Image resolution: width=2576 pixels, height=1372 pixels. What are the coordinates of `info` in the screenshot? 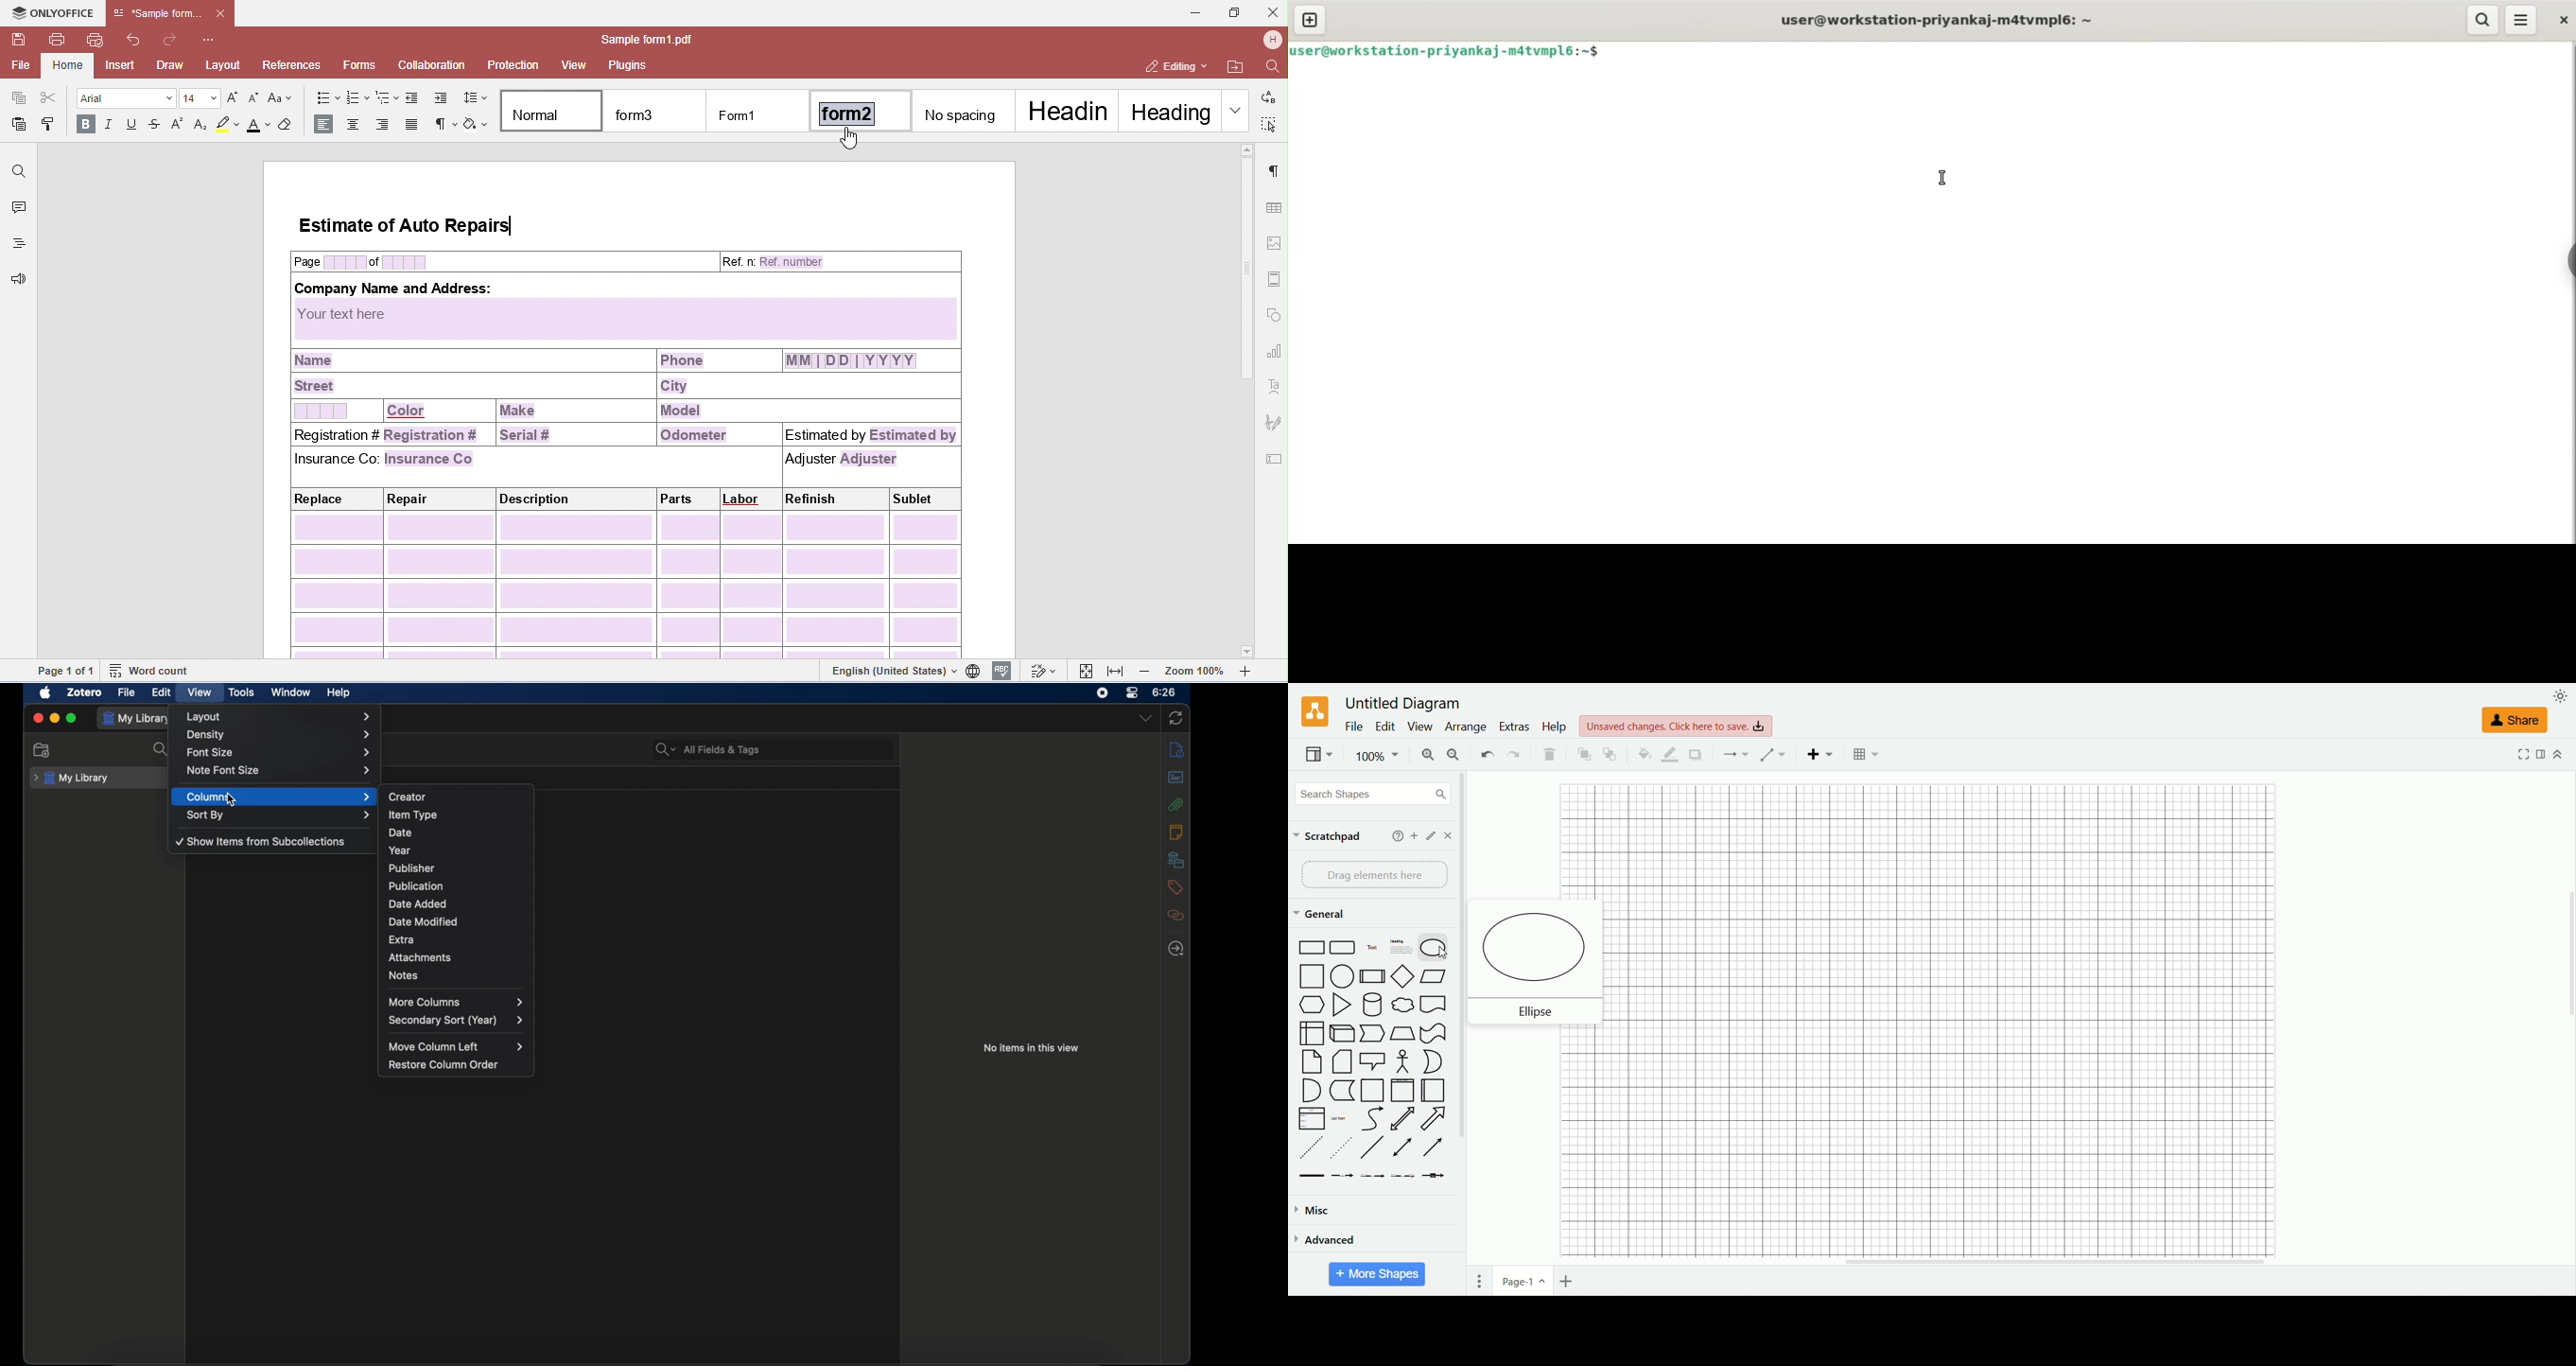 It's located at (1177, 749).